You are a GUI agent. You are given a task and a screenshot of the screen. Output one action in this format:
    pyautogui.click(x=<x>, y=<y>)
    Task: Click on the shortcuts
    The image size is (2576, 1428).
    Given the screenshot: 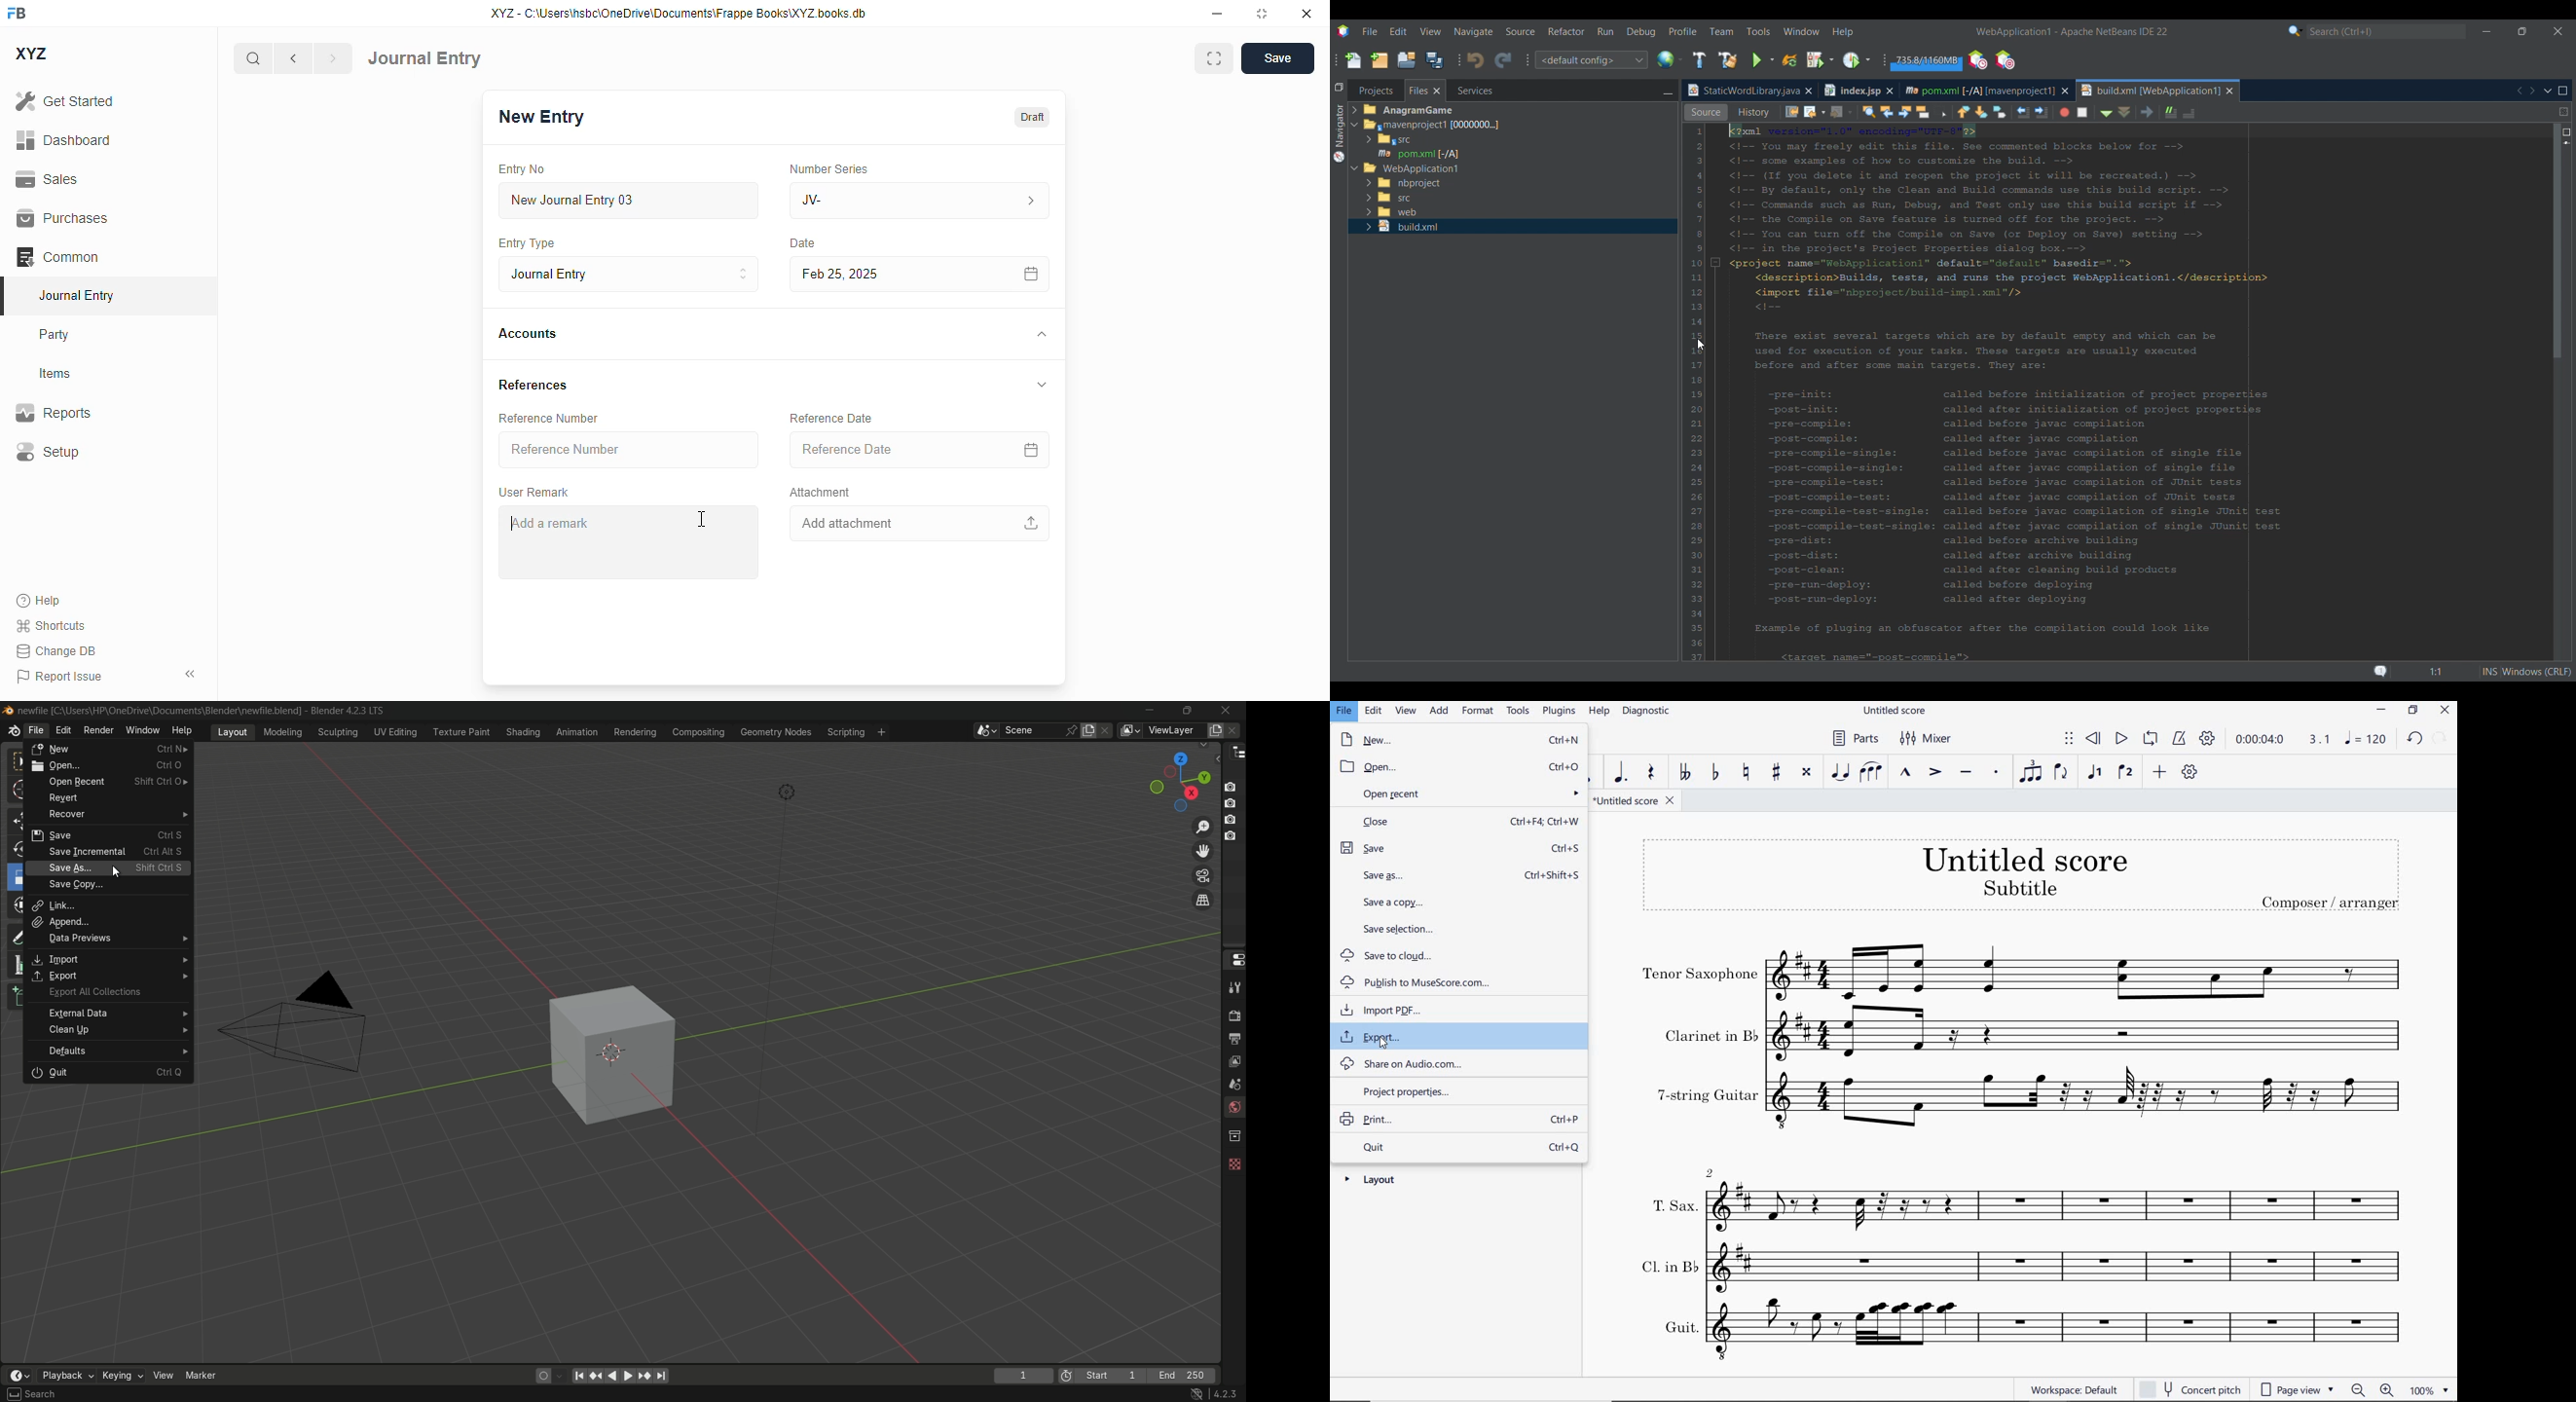 What is the action you would take?
    pyautogui.click(x=50, y=625)
    